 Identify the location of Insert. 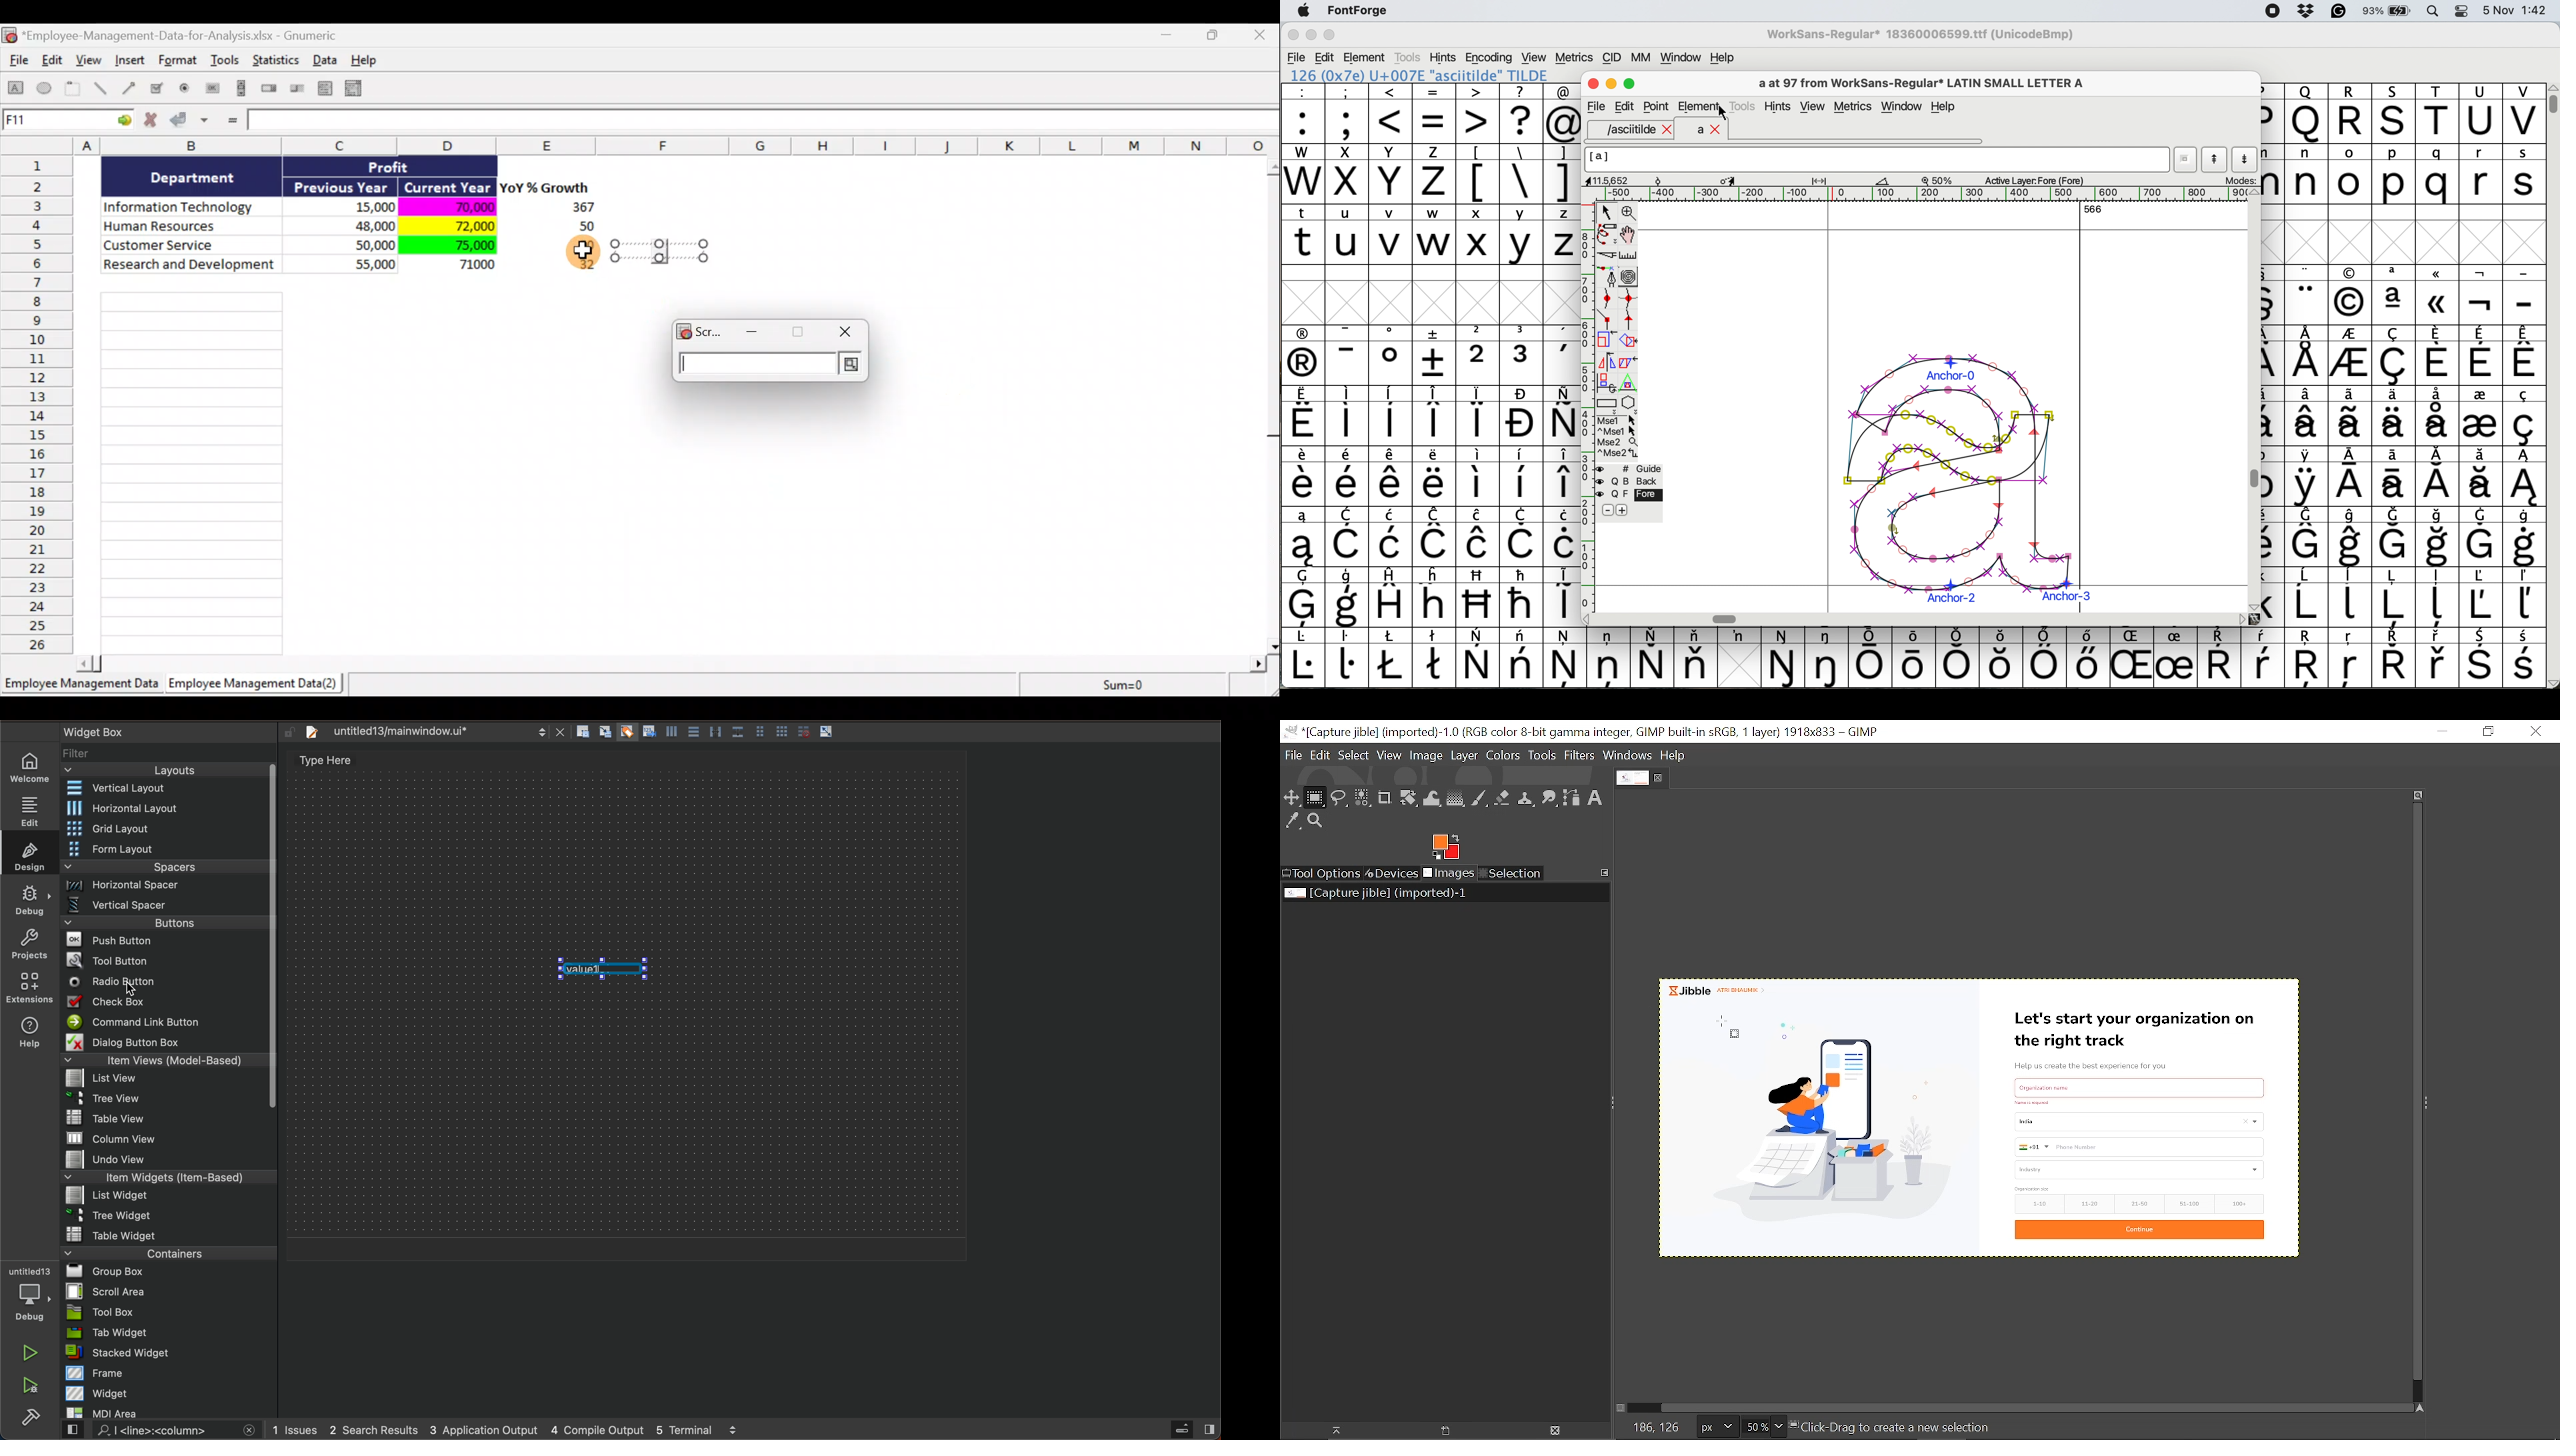
(129, 62).